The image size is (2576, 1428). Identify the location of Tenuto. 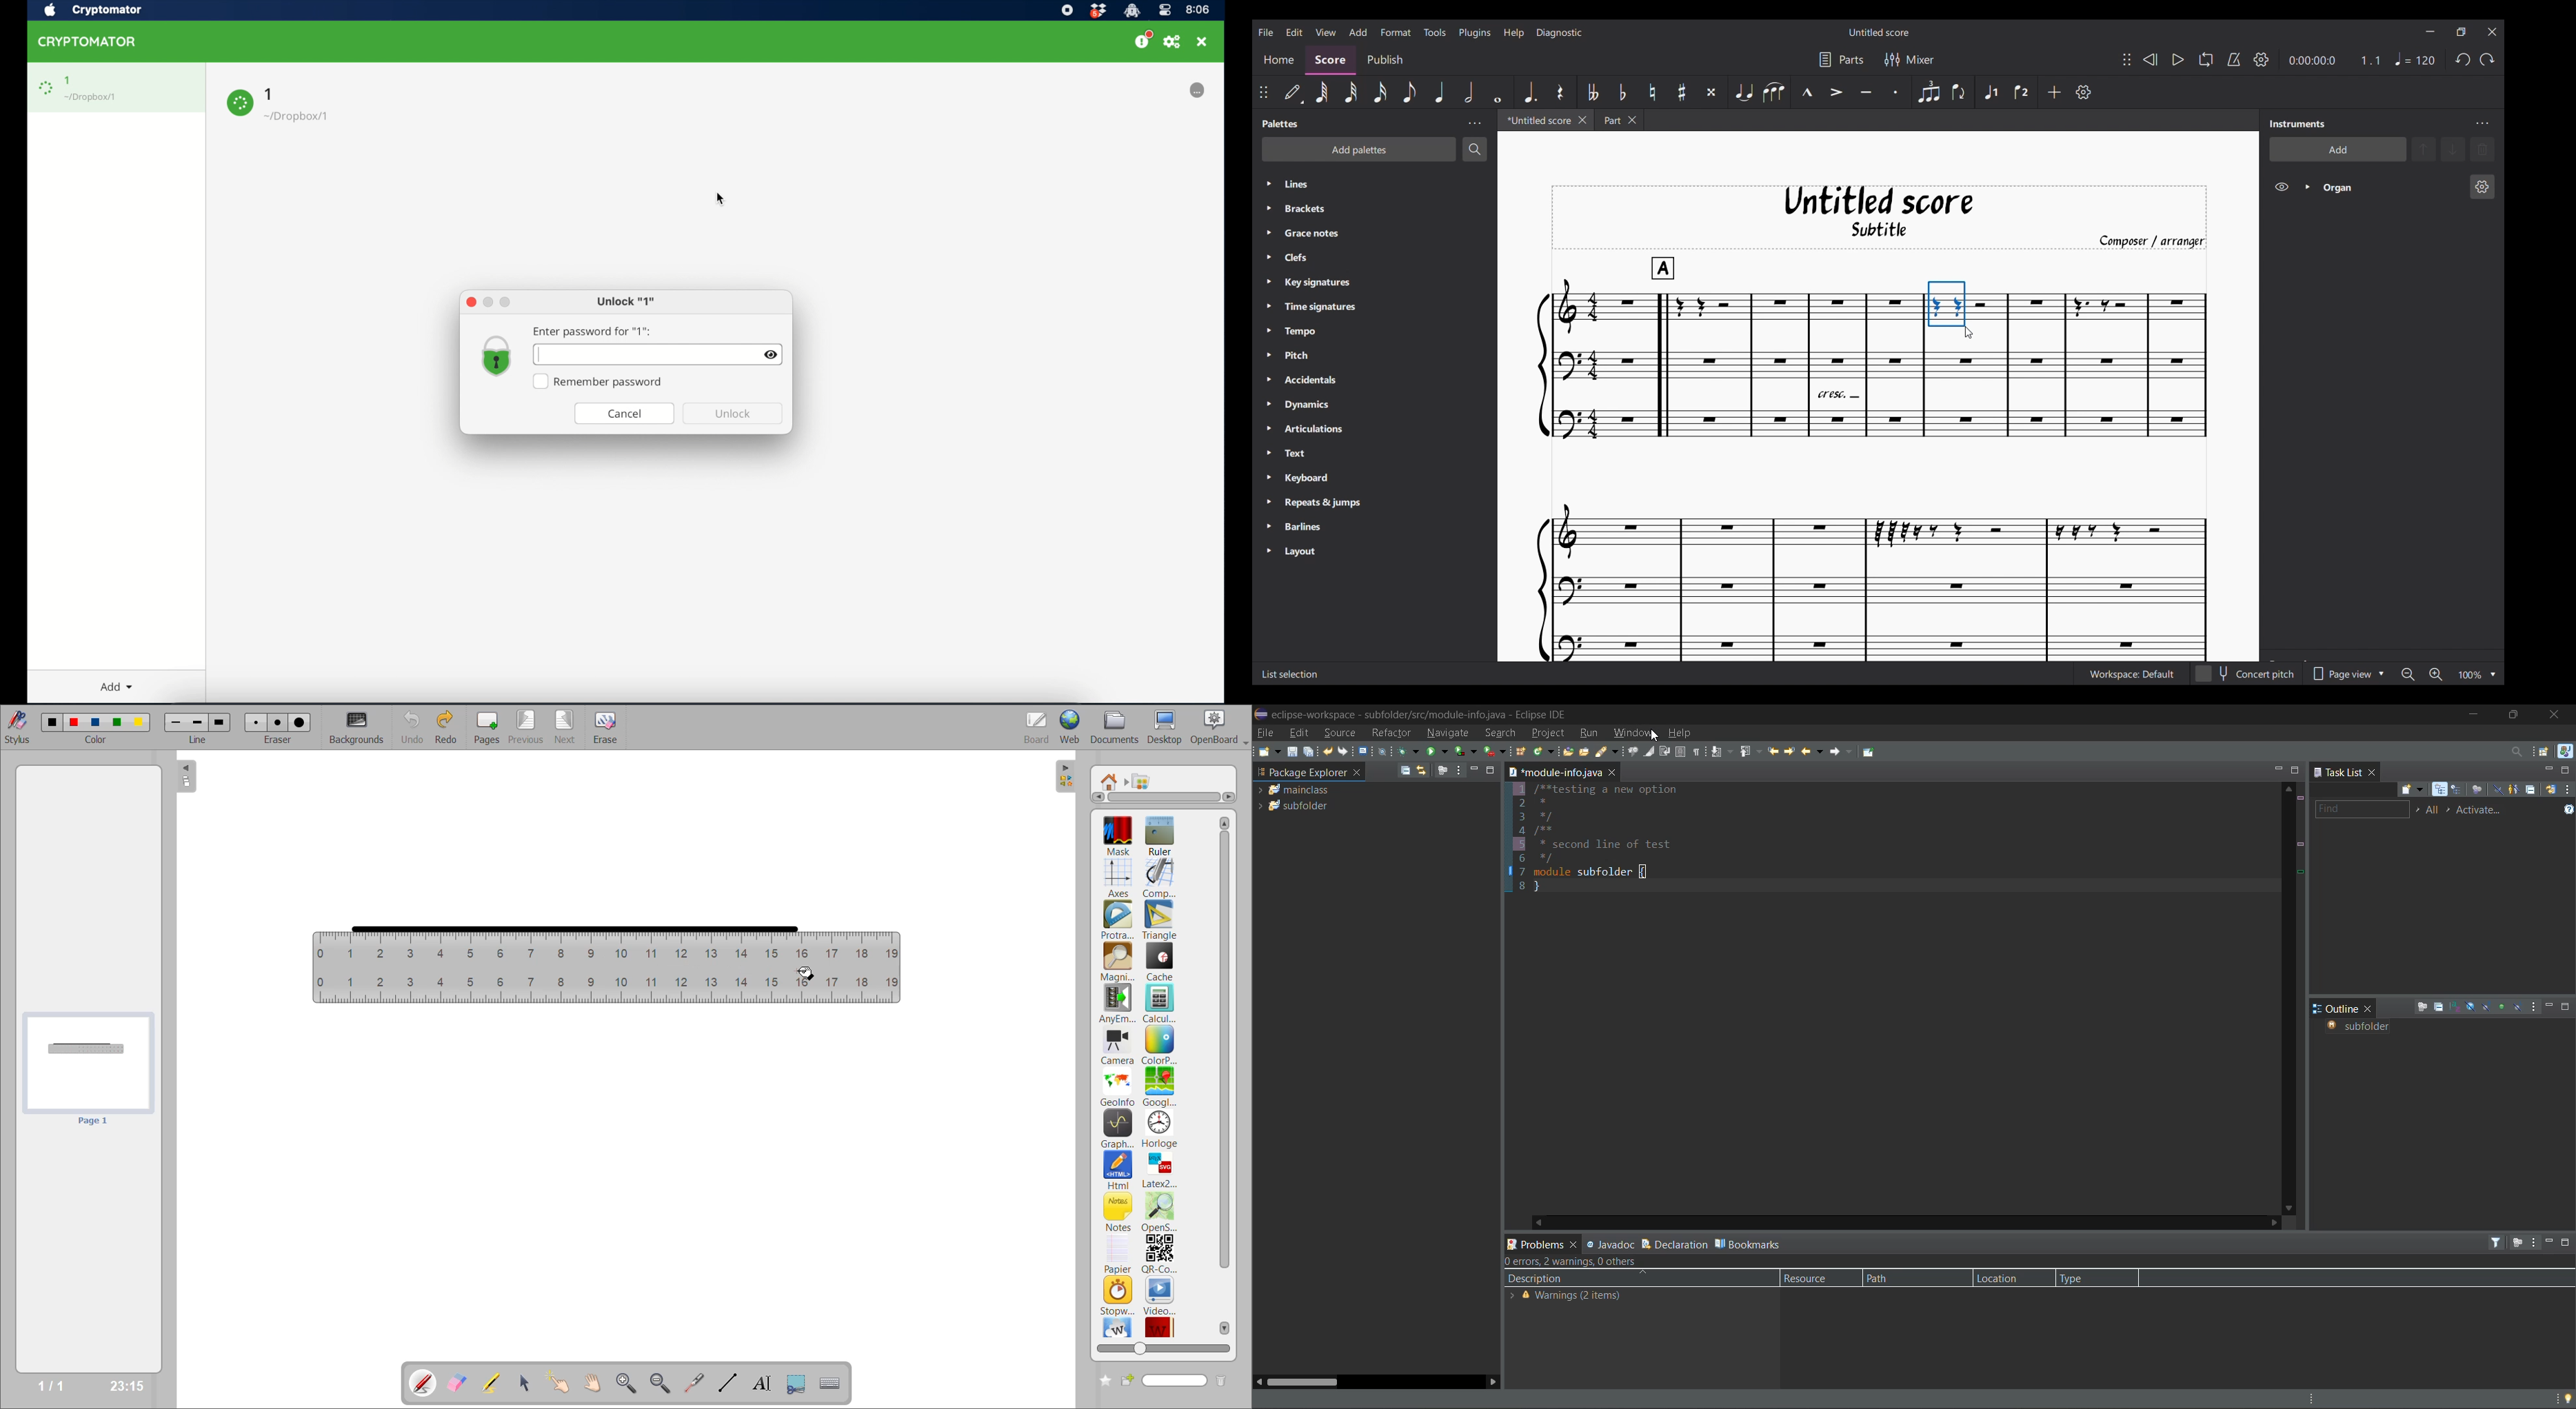
(1867, 93).